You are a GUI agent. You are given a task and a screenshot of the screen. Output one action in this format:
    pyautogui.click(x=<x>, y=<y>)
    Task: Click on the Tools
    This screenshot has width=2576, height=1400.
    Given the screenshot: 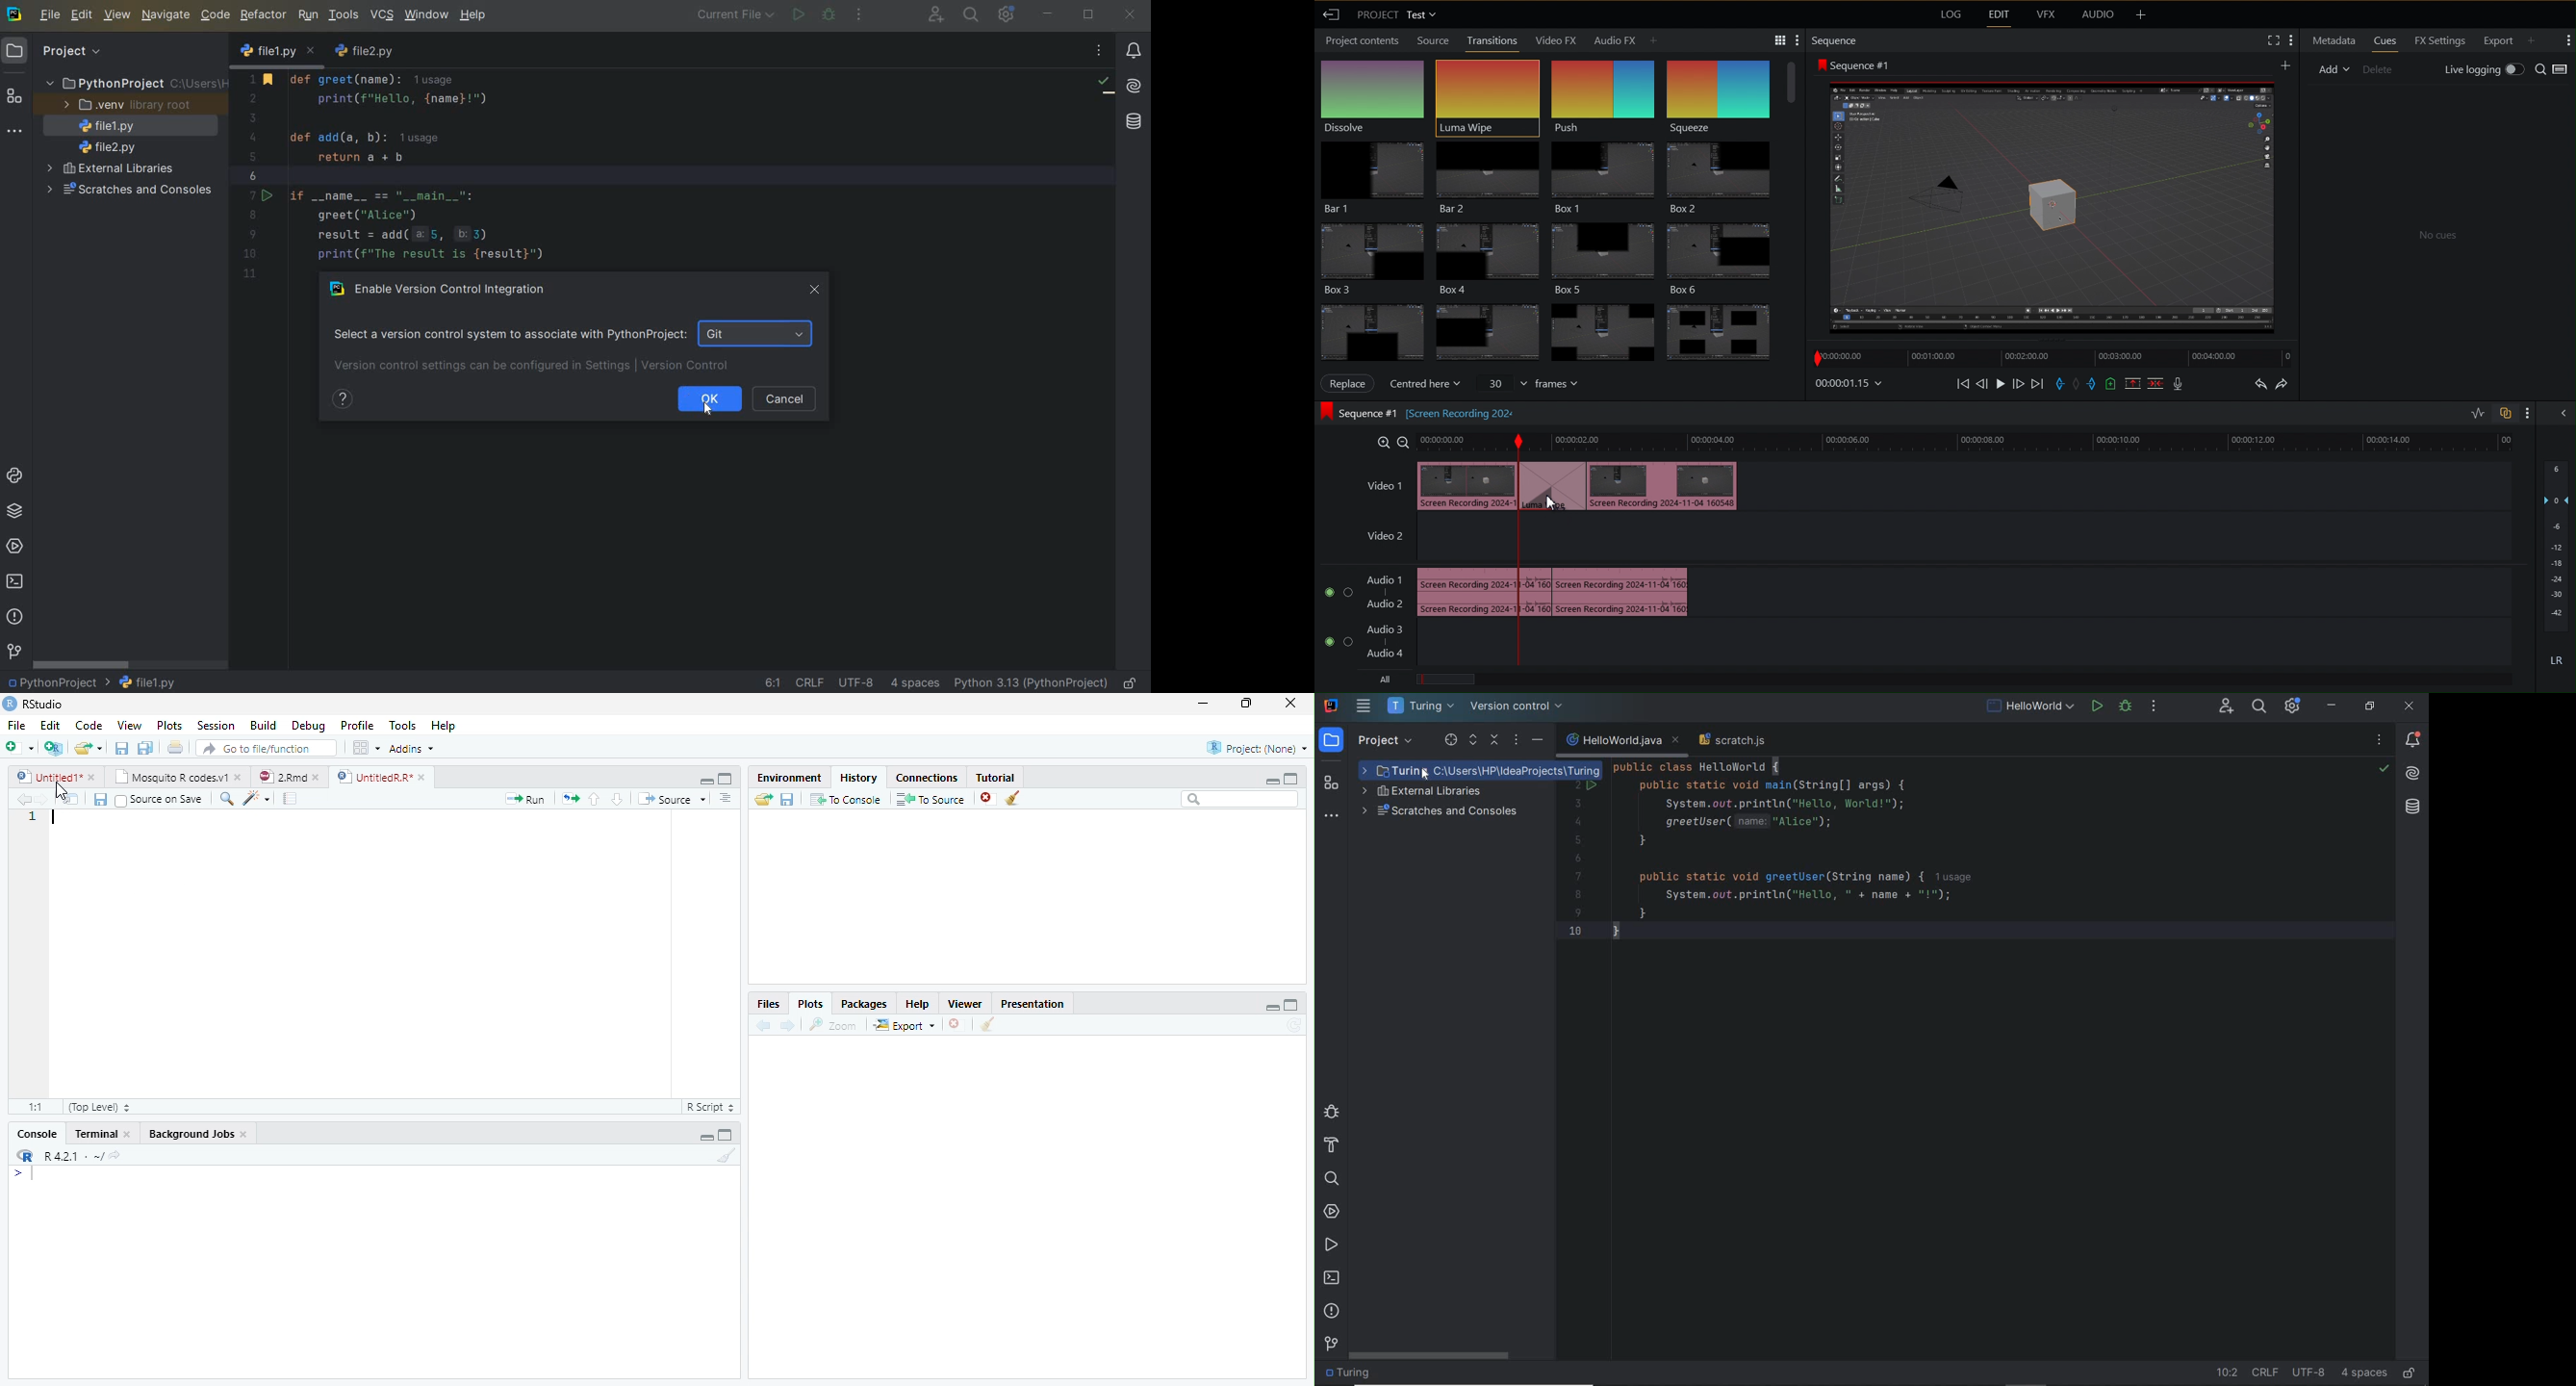 What is the action you would take?
    pyautogui.click(x=402, y=724)
    